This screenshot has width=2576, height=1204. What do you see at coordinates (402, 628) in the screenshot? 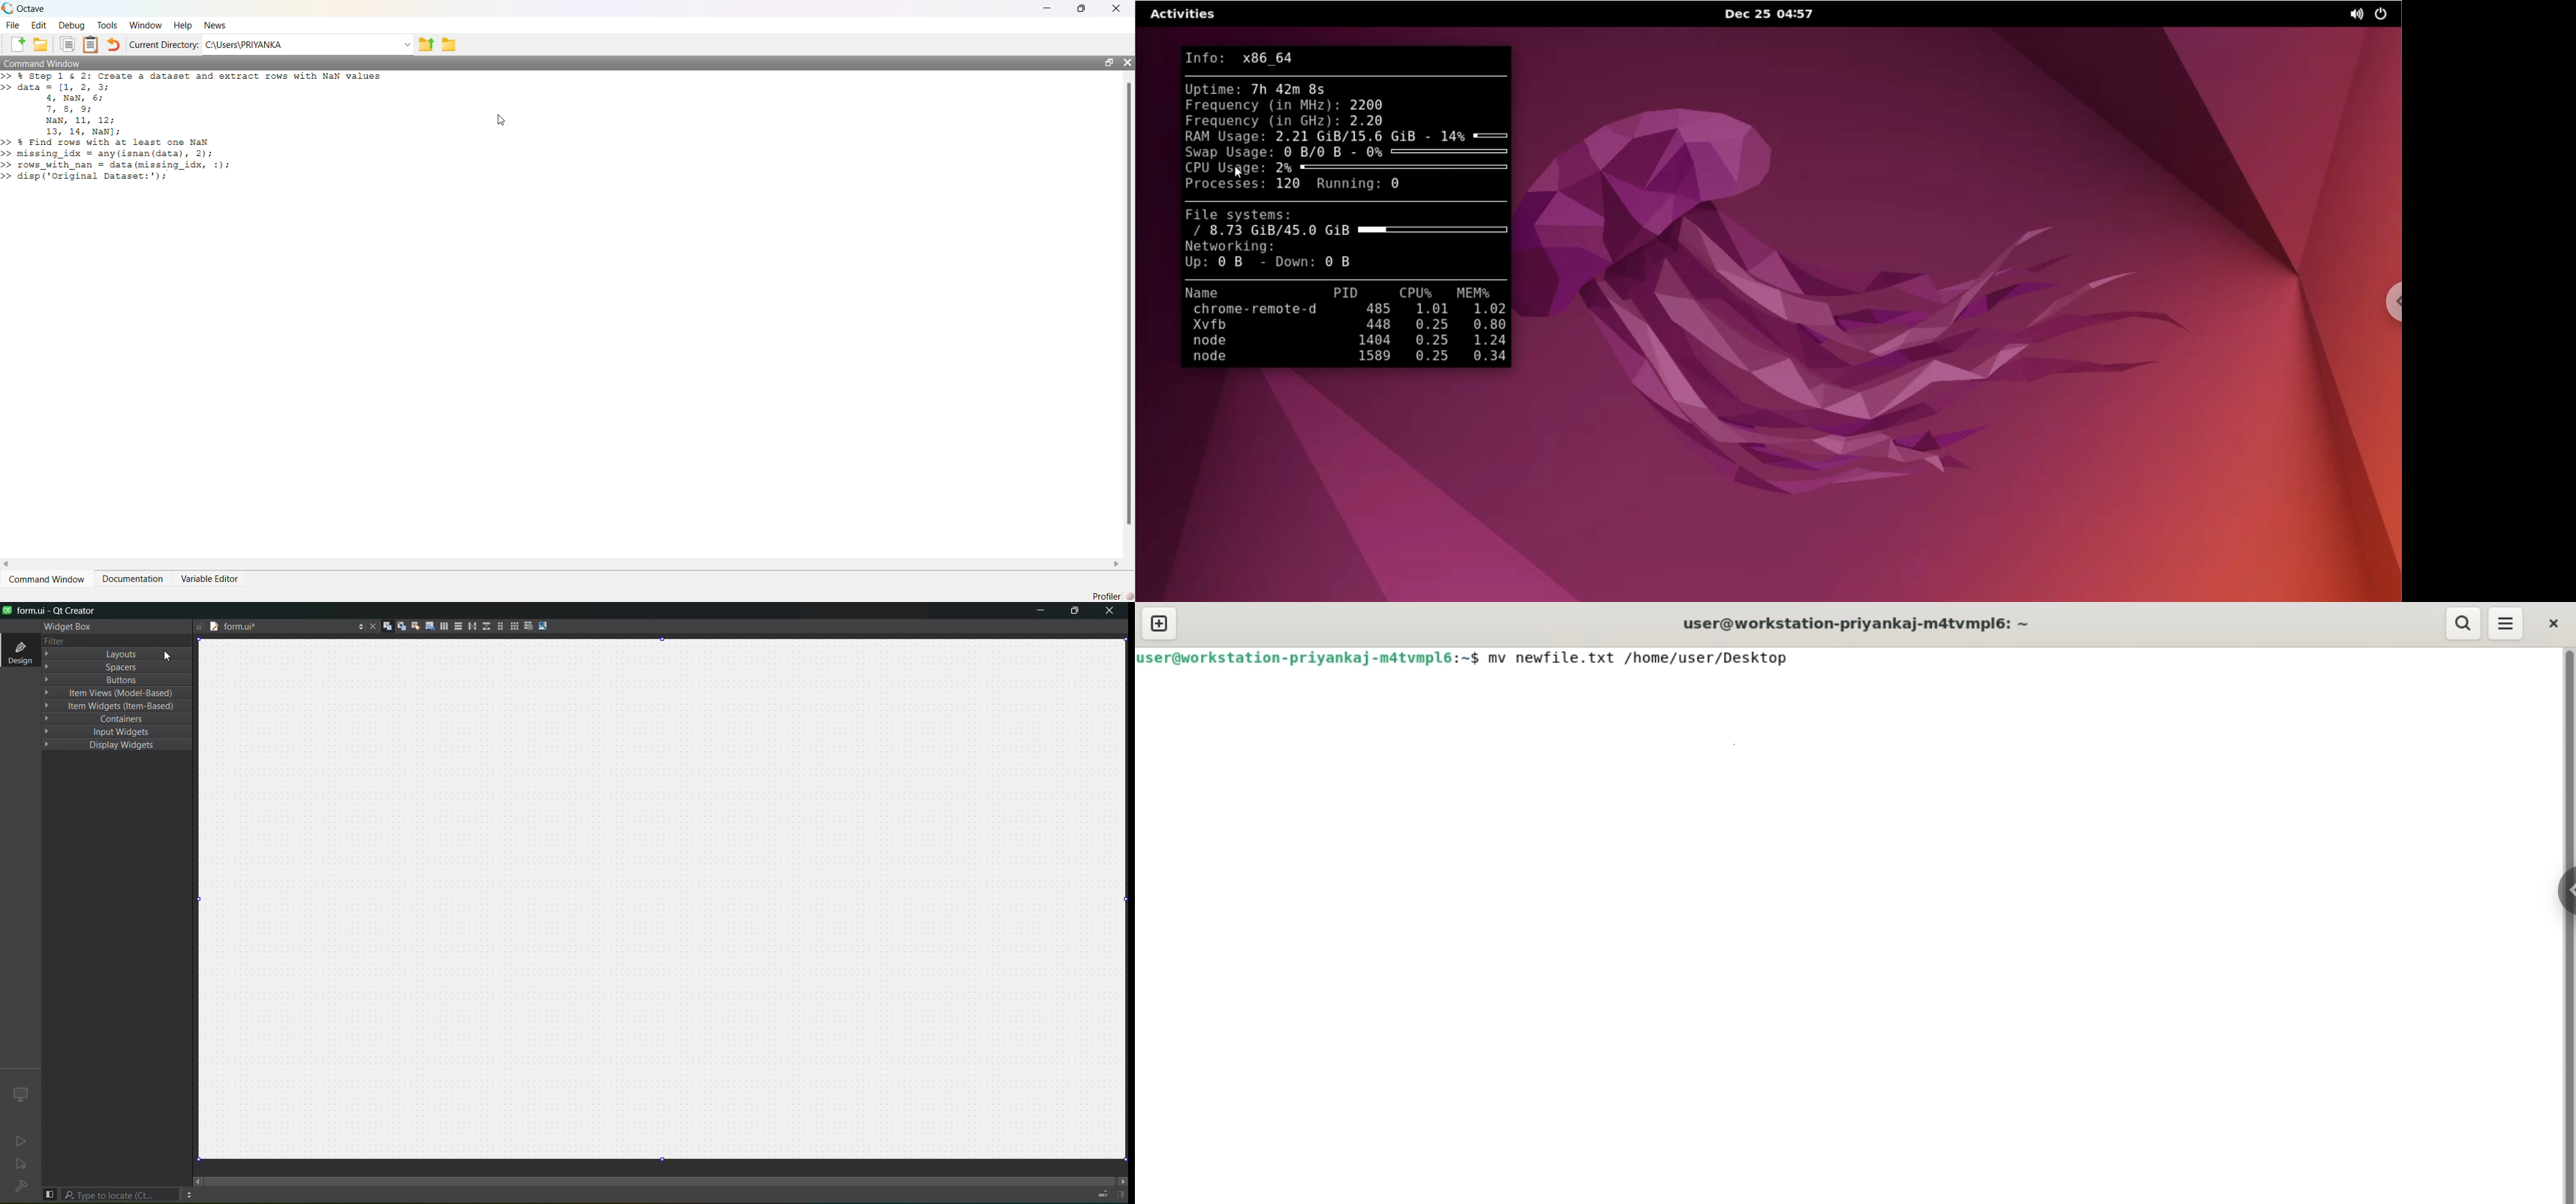
I see `edit signals` at bounding box center [402, 628].